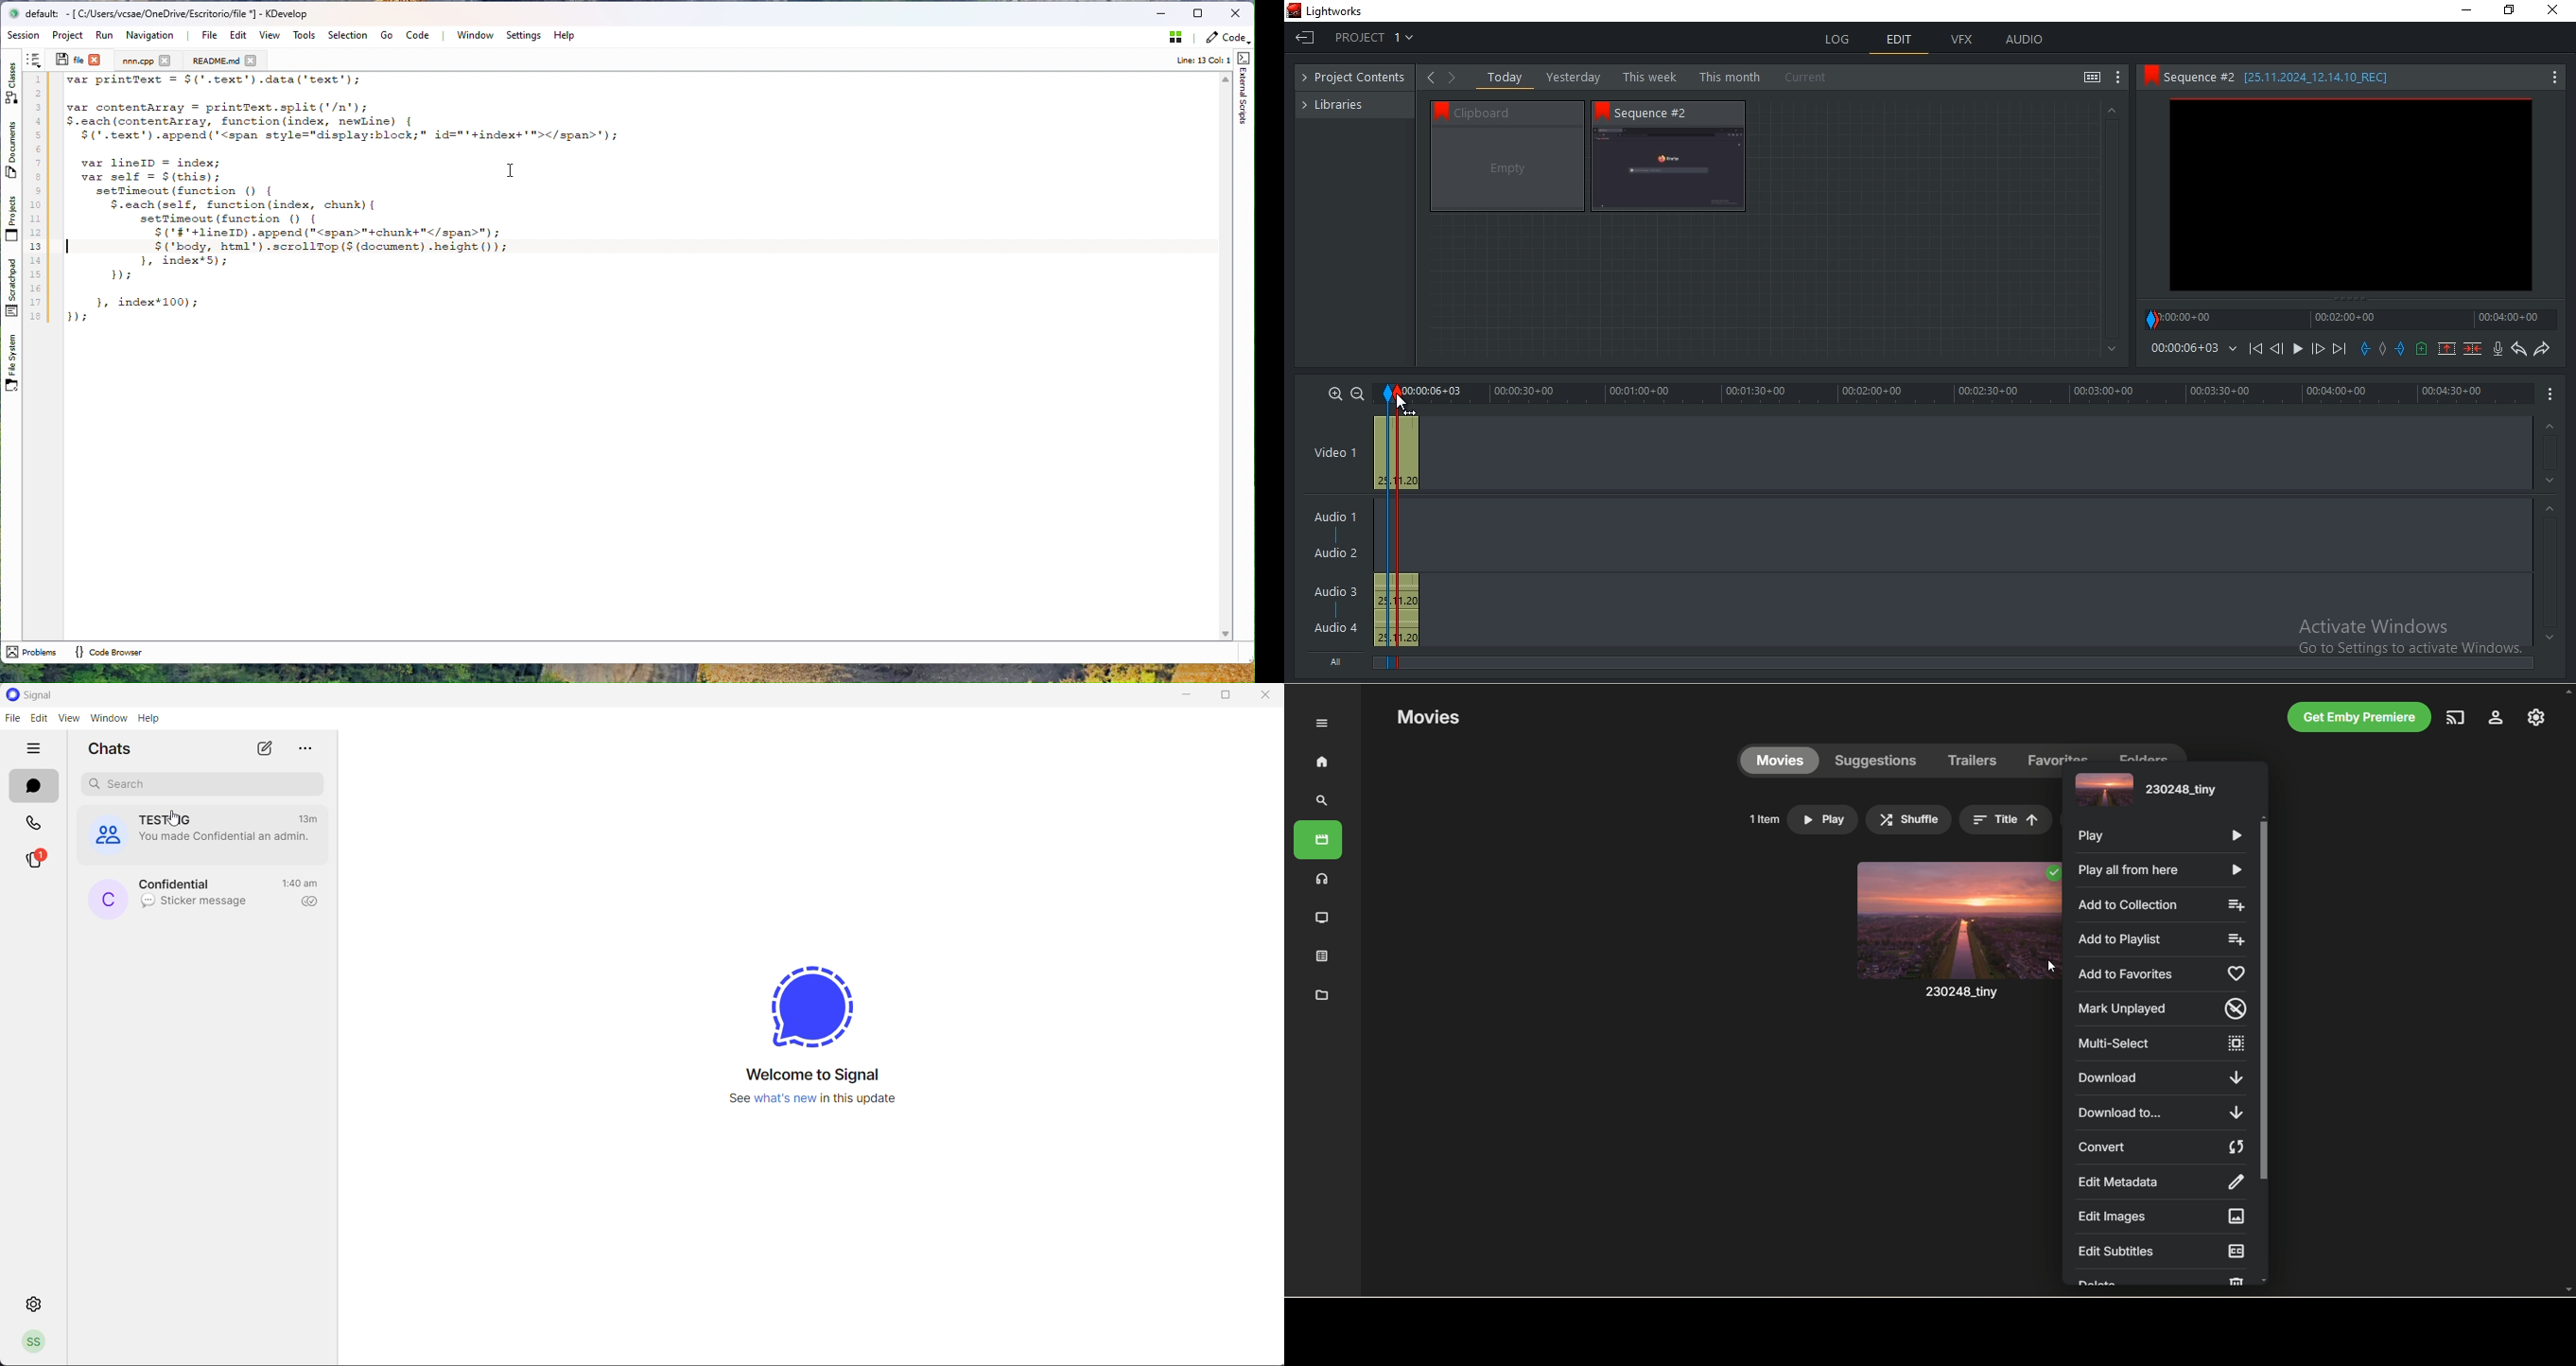 This screenshot has width=2576, height=1372. I want to click on welcome message, so click(819, 1074).